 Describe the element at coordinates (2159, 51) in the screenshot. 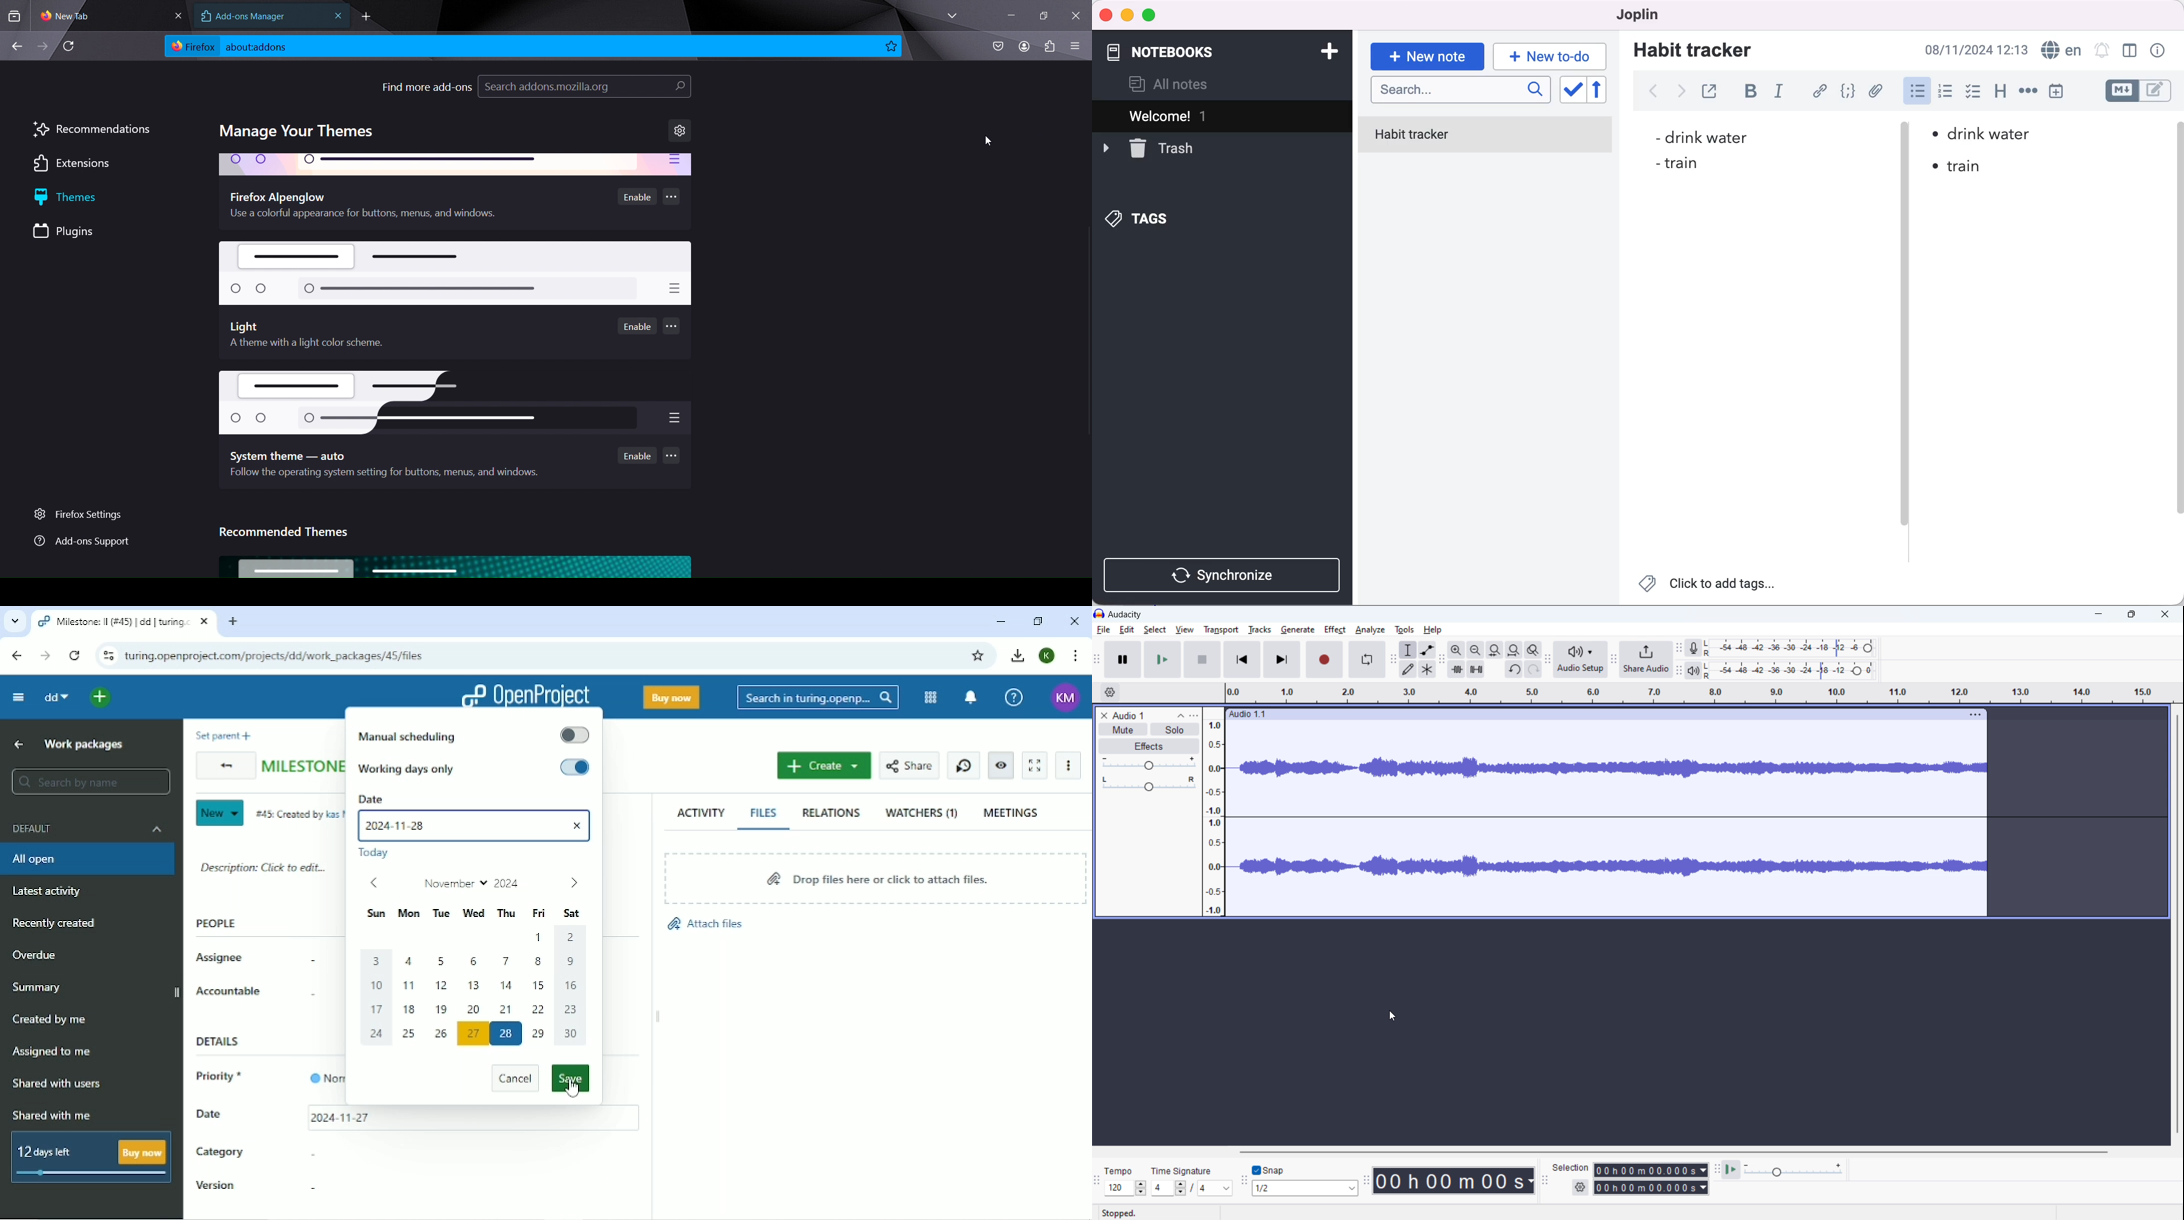

I see `note properties` at that location.